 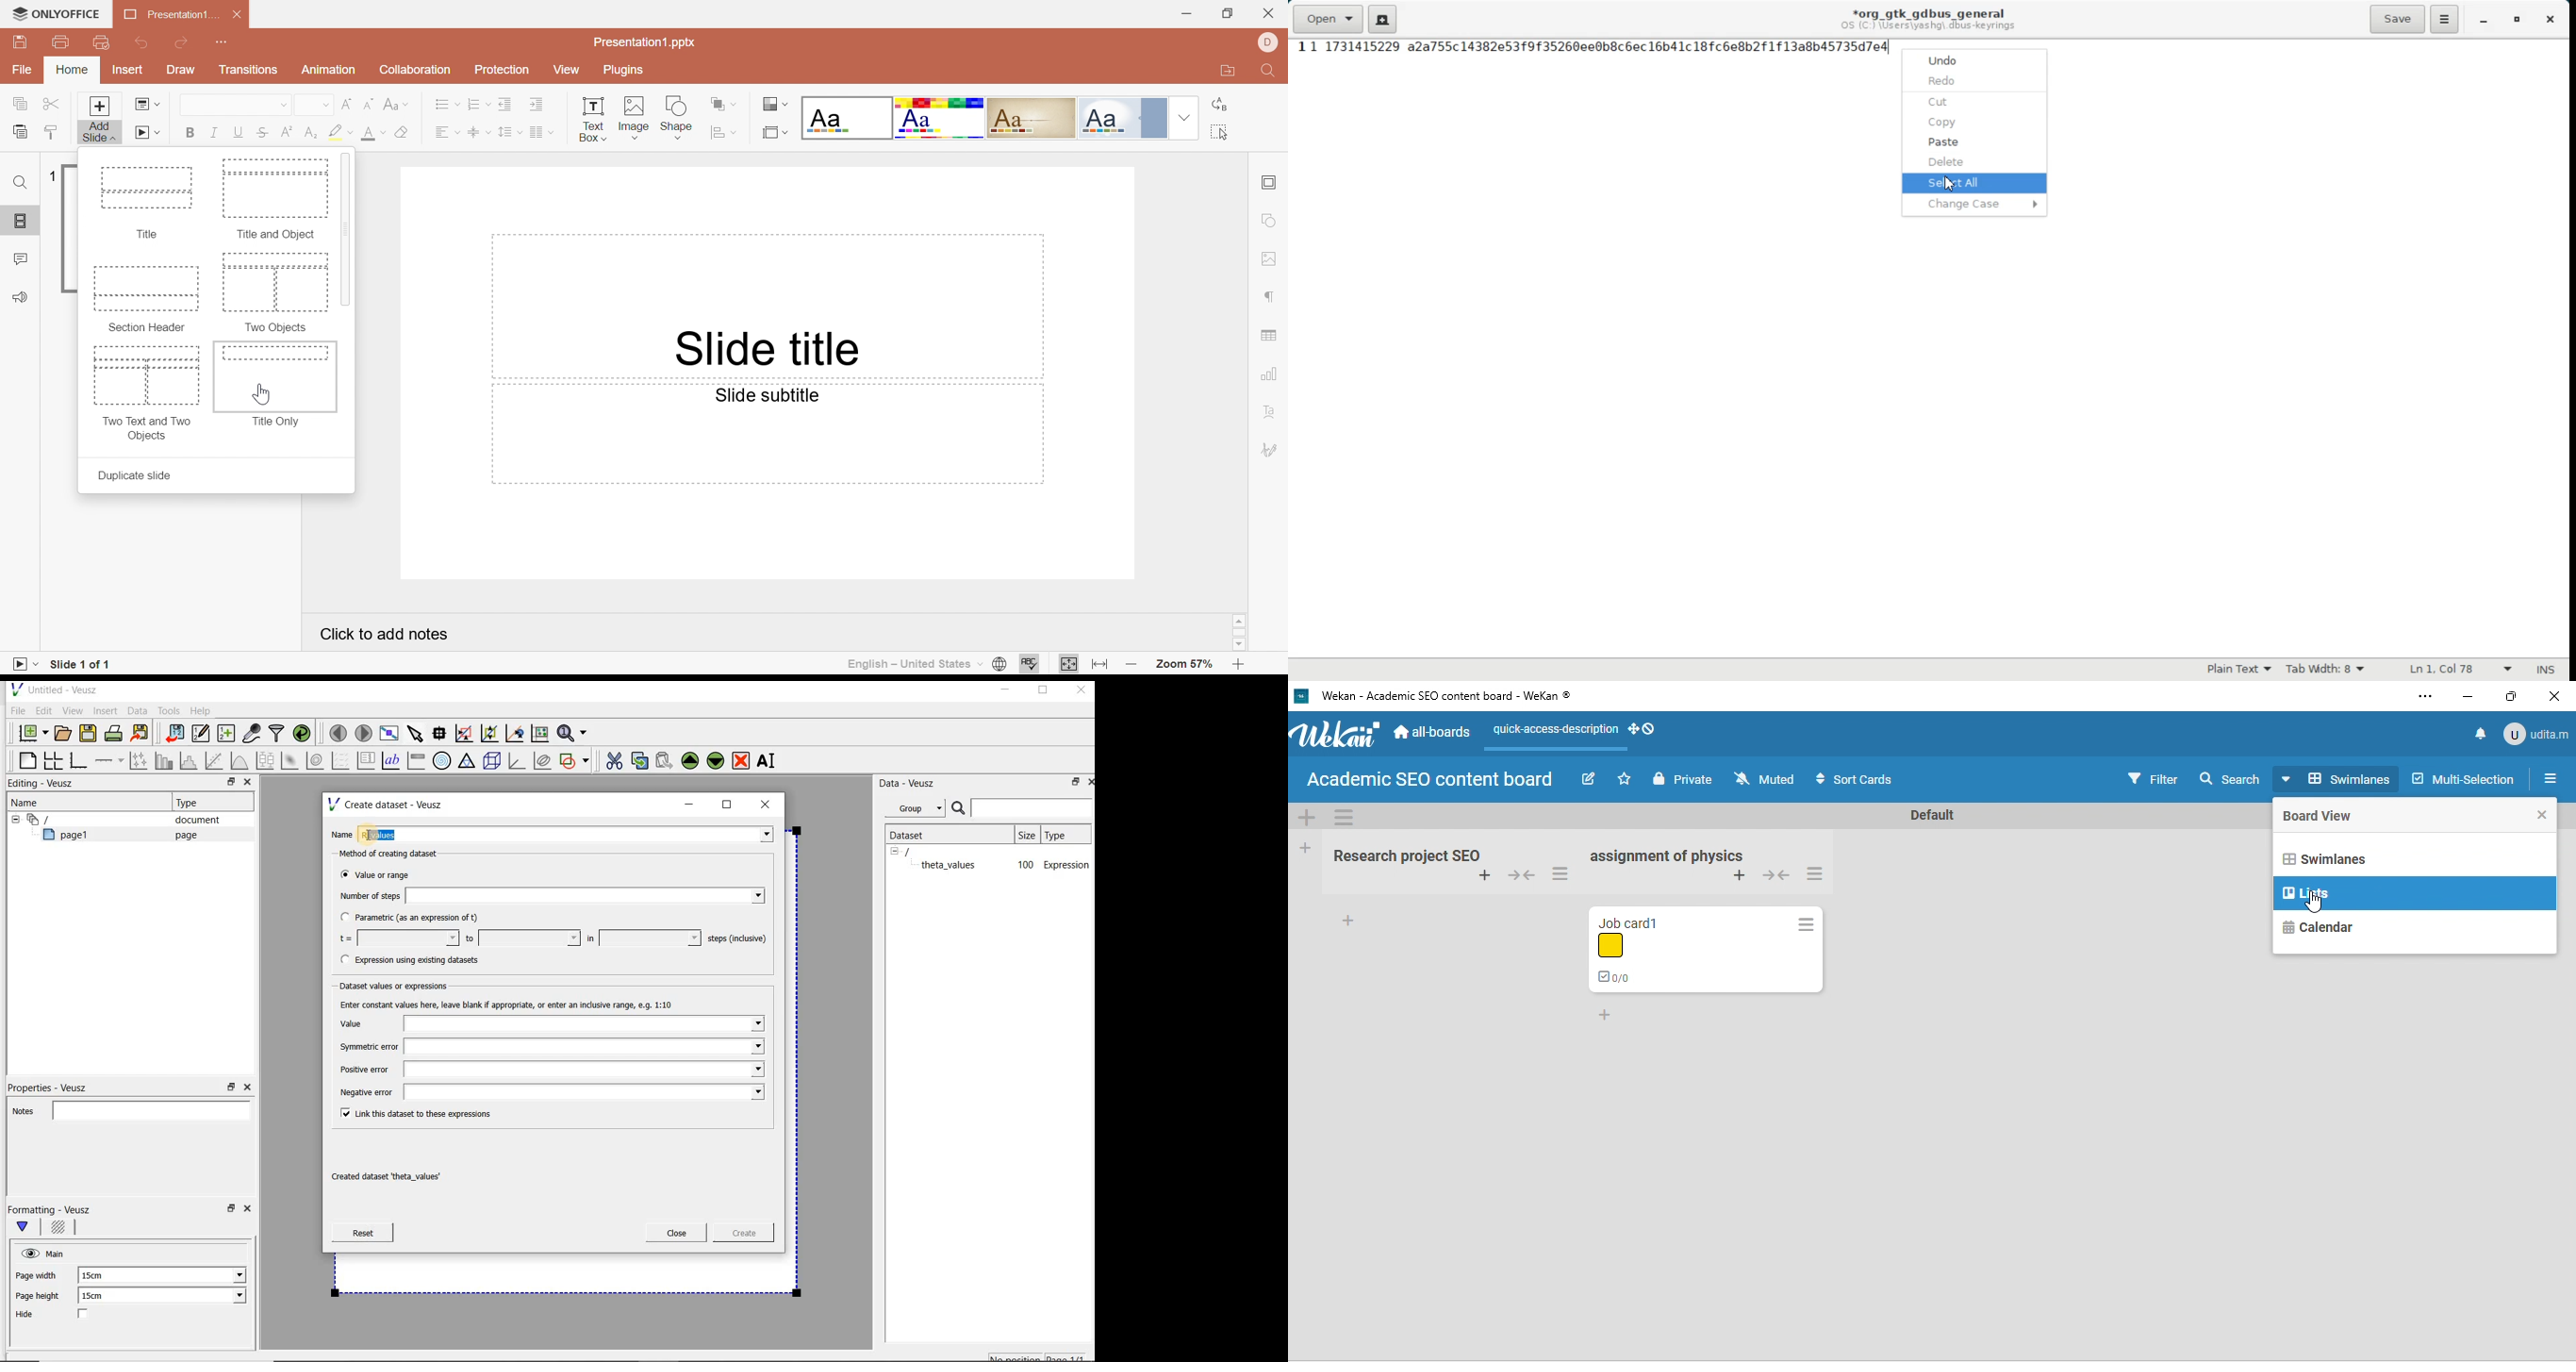 What do you see at coordinates (231, 1087) in the screenshot?
I see `restore down` at bounding box center [231, 1087].